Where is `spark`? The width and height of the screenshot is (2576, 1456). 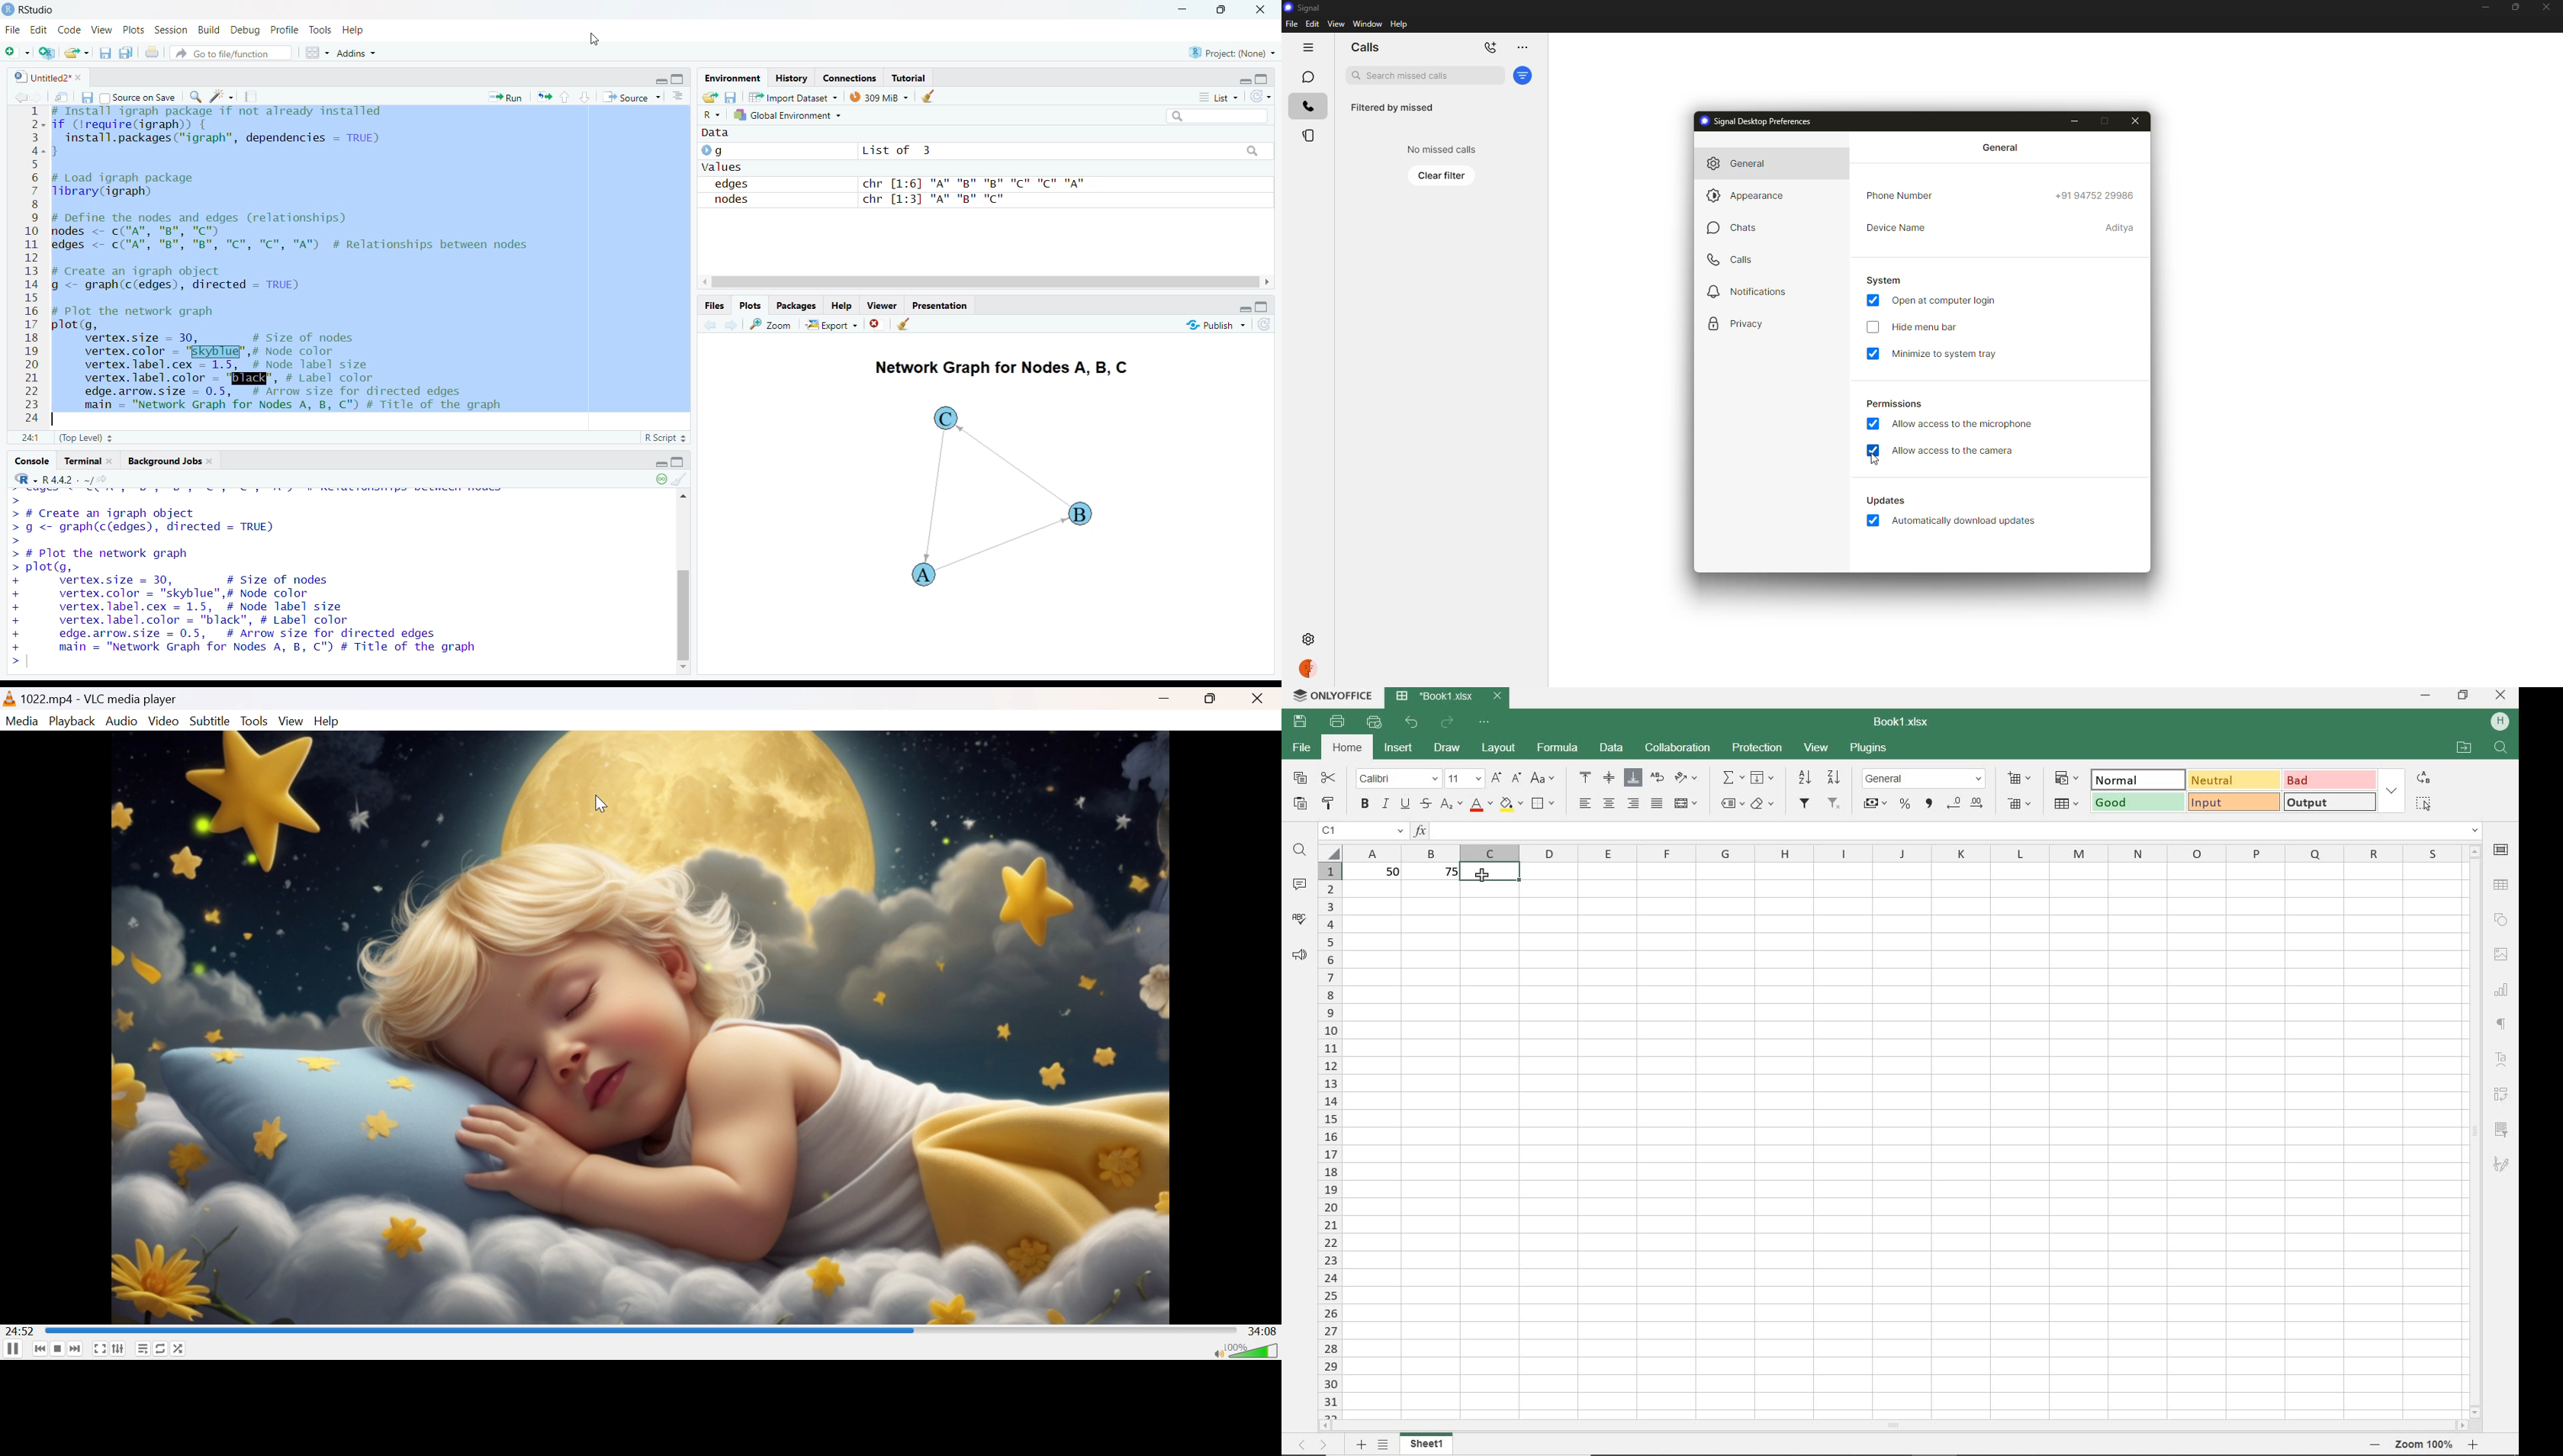
spark is located at coordinates (224, 97).